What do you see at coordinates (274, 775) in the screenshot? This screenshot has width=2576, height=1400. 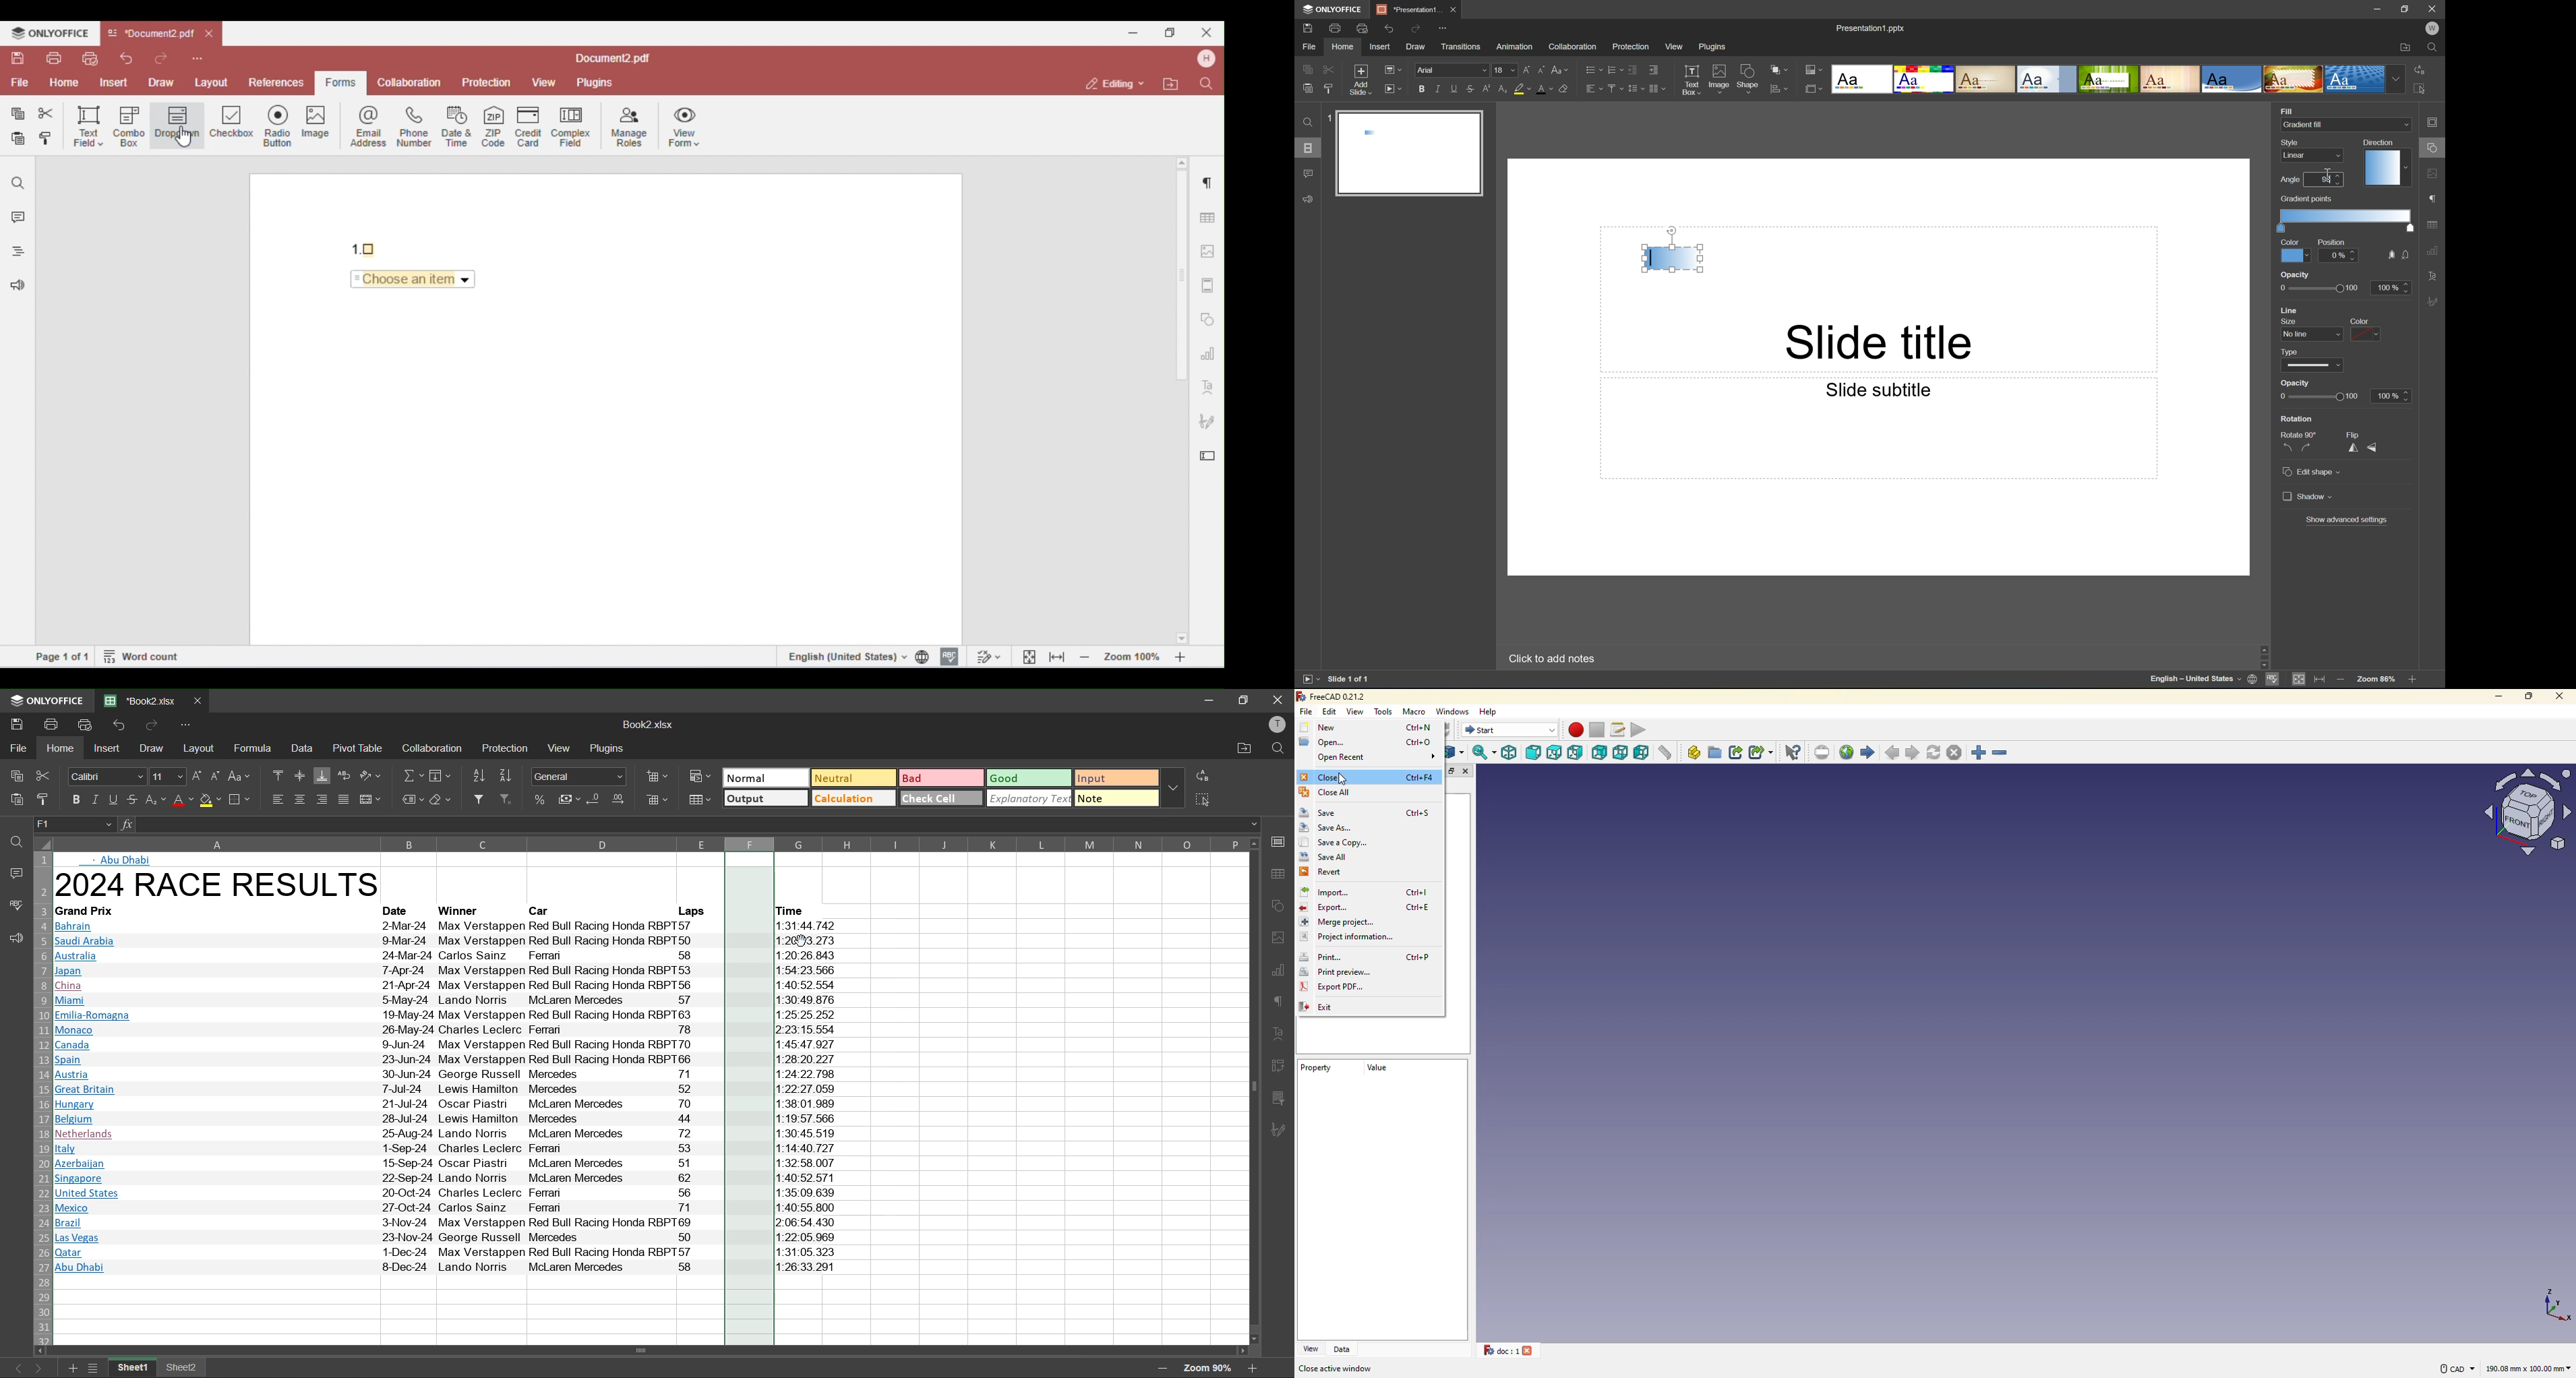 I see `align top` at bounding box center [274, 775].